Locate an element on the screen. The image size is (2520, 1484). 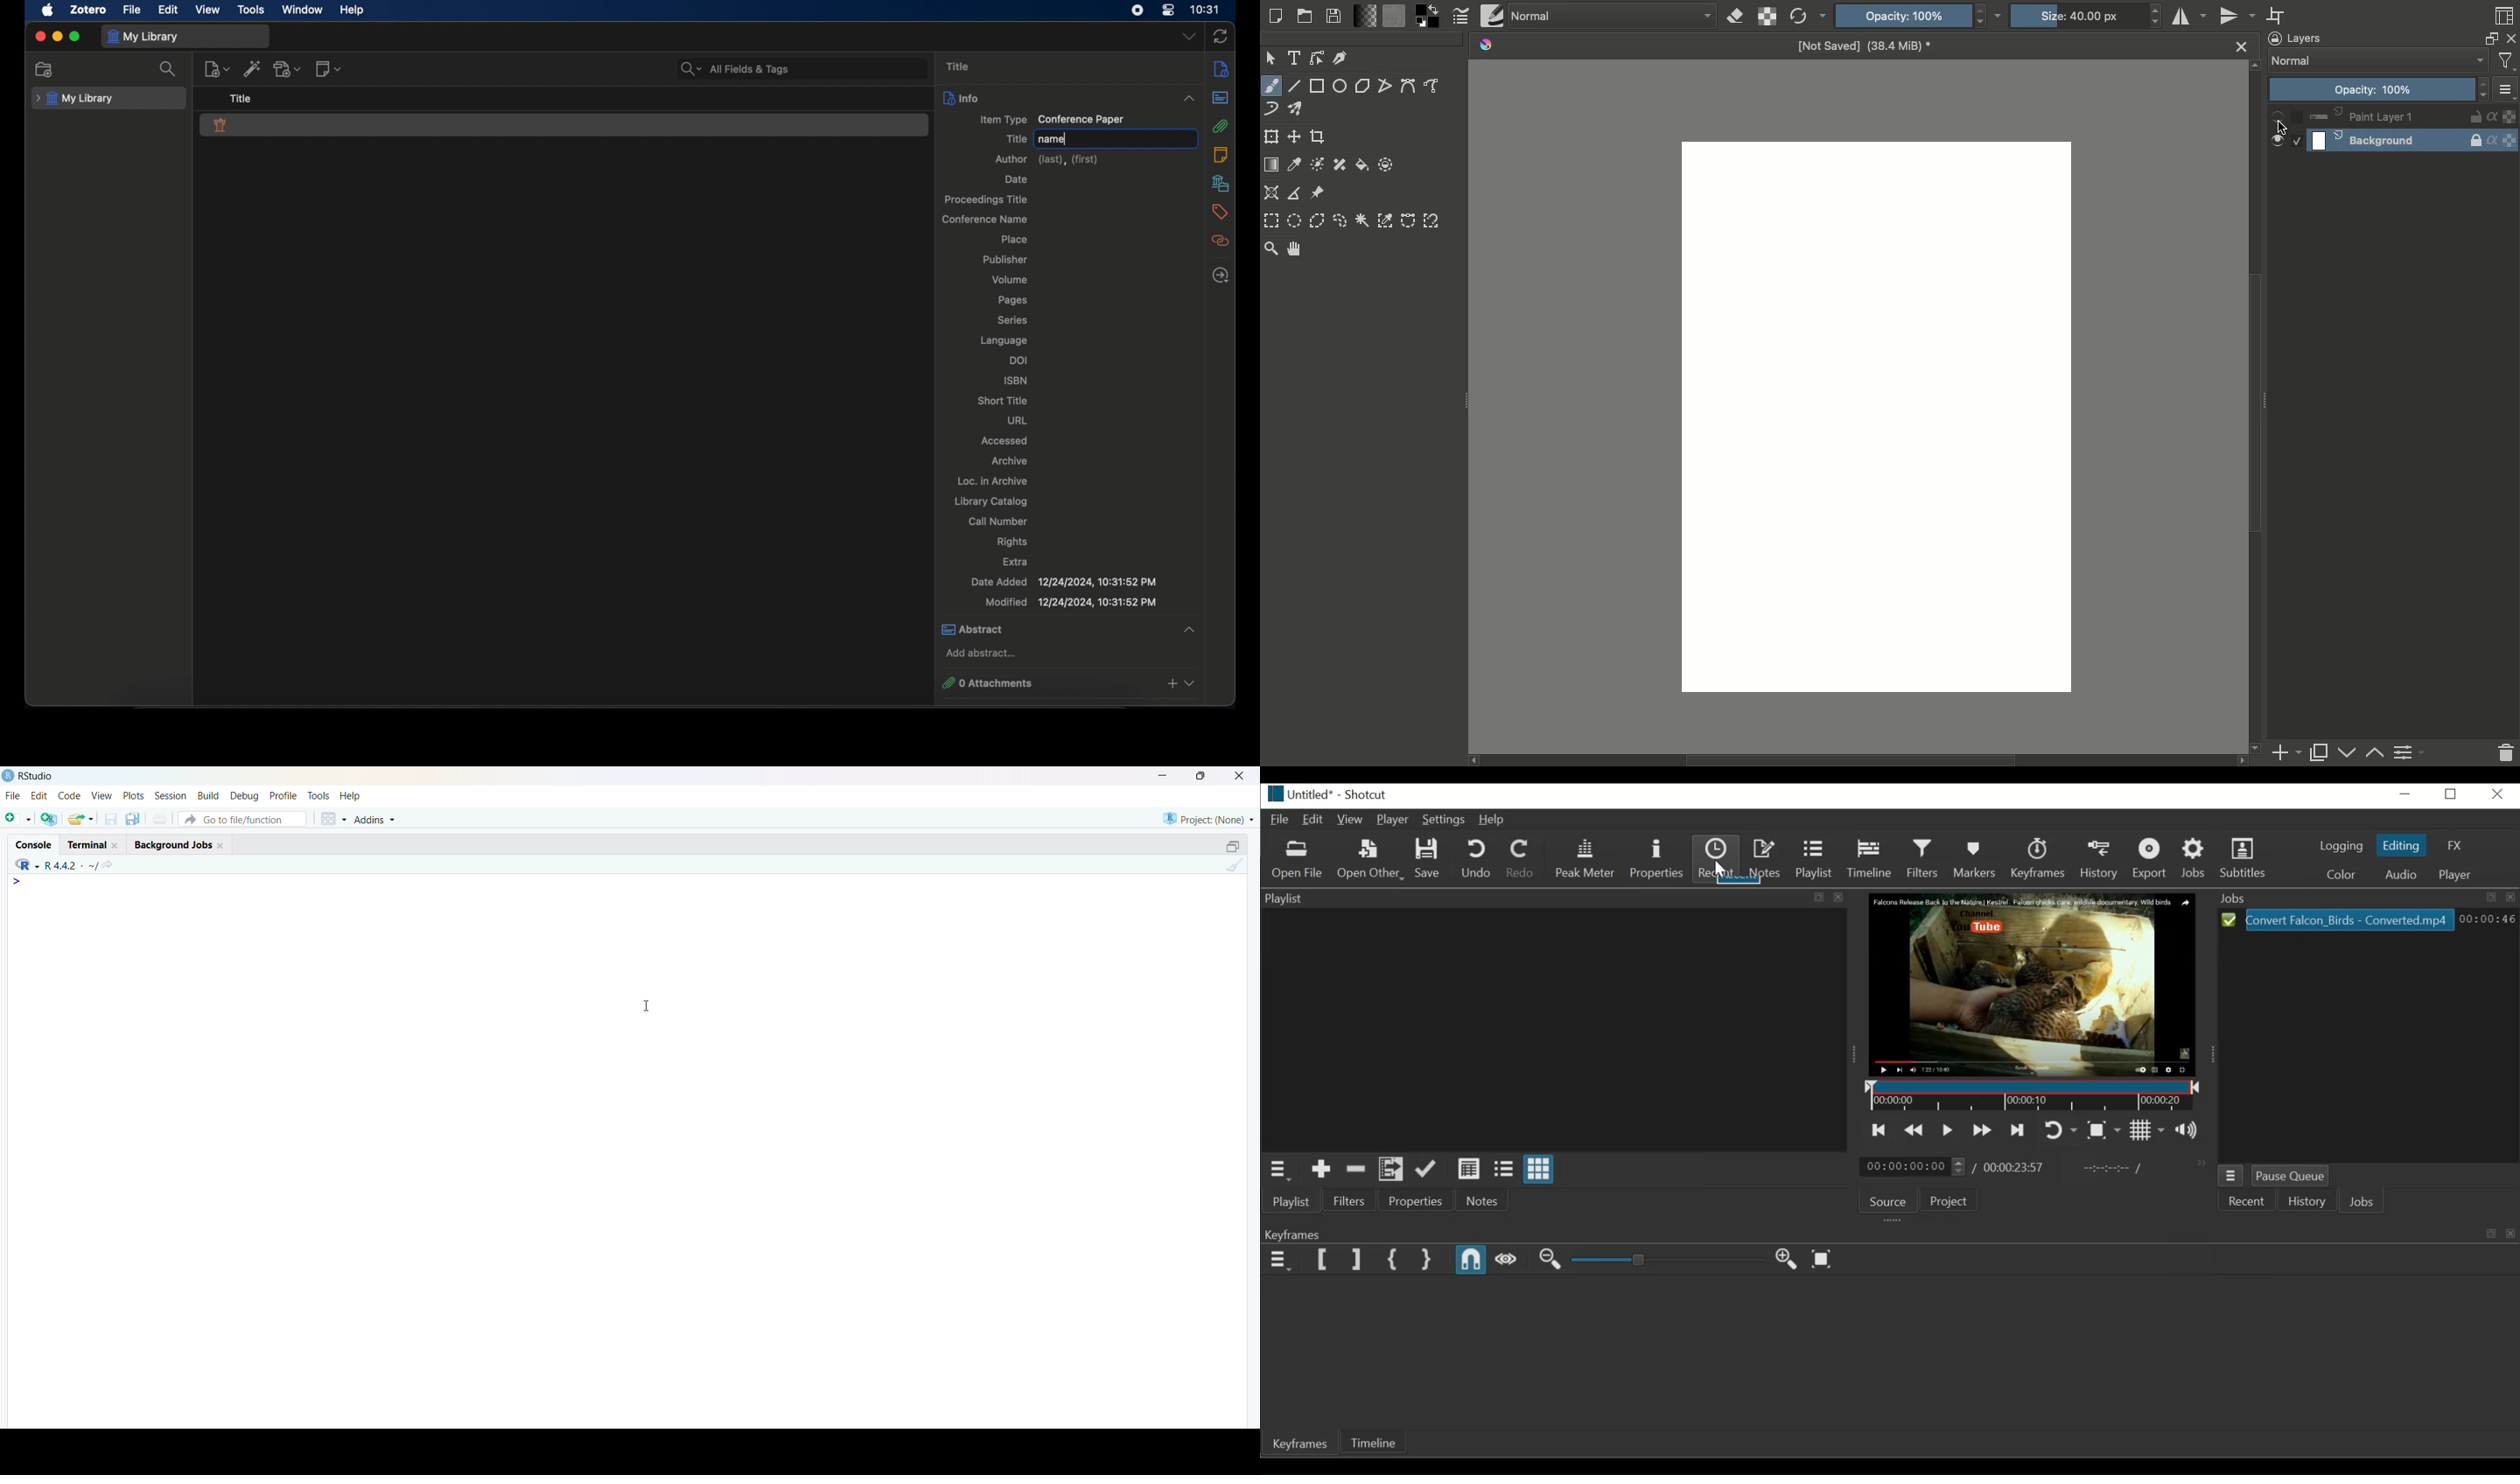
Notes is located at coordinates (1482, 1202).